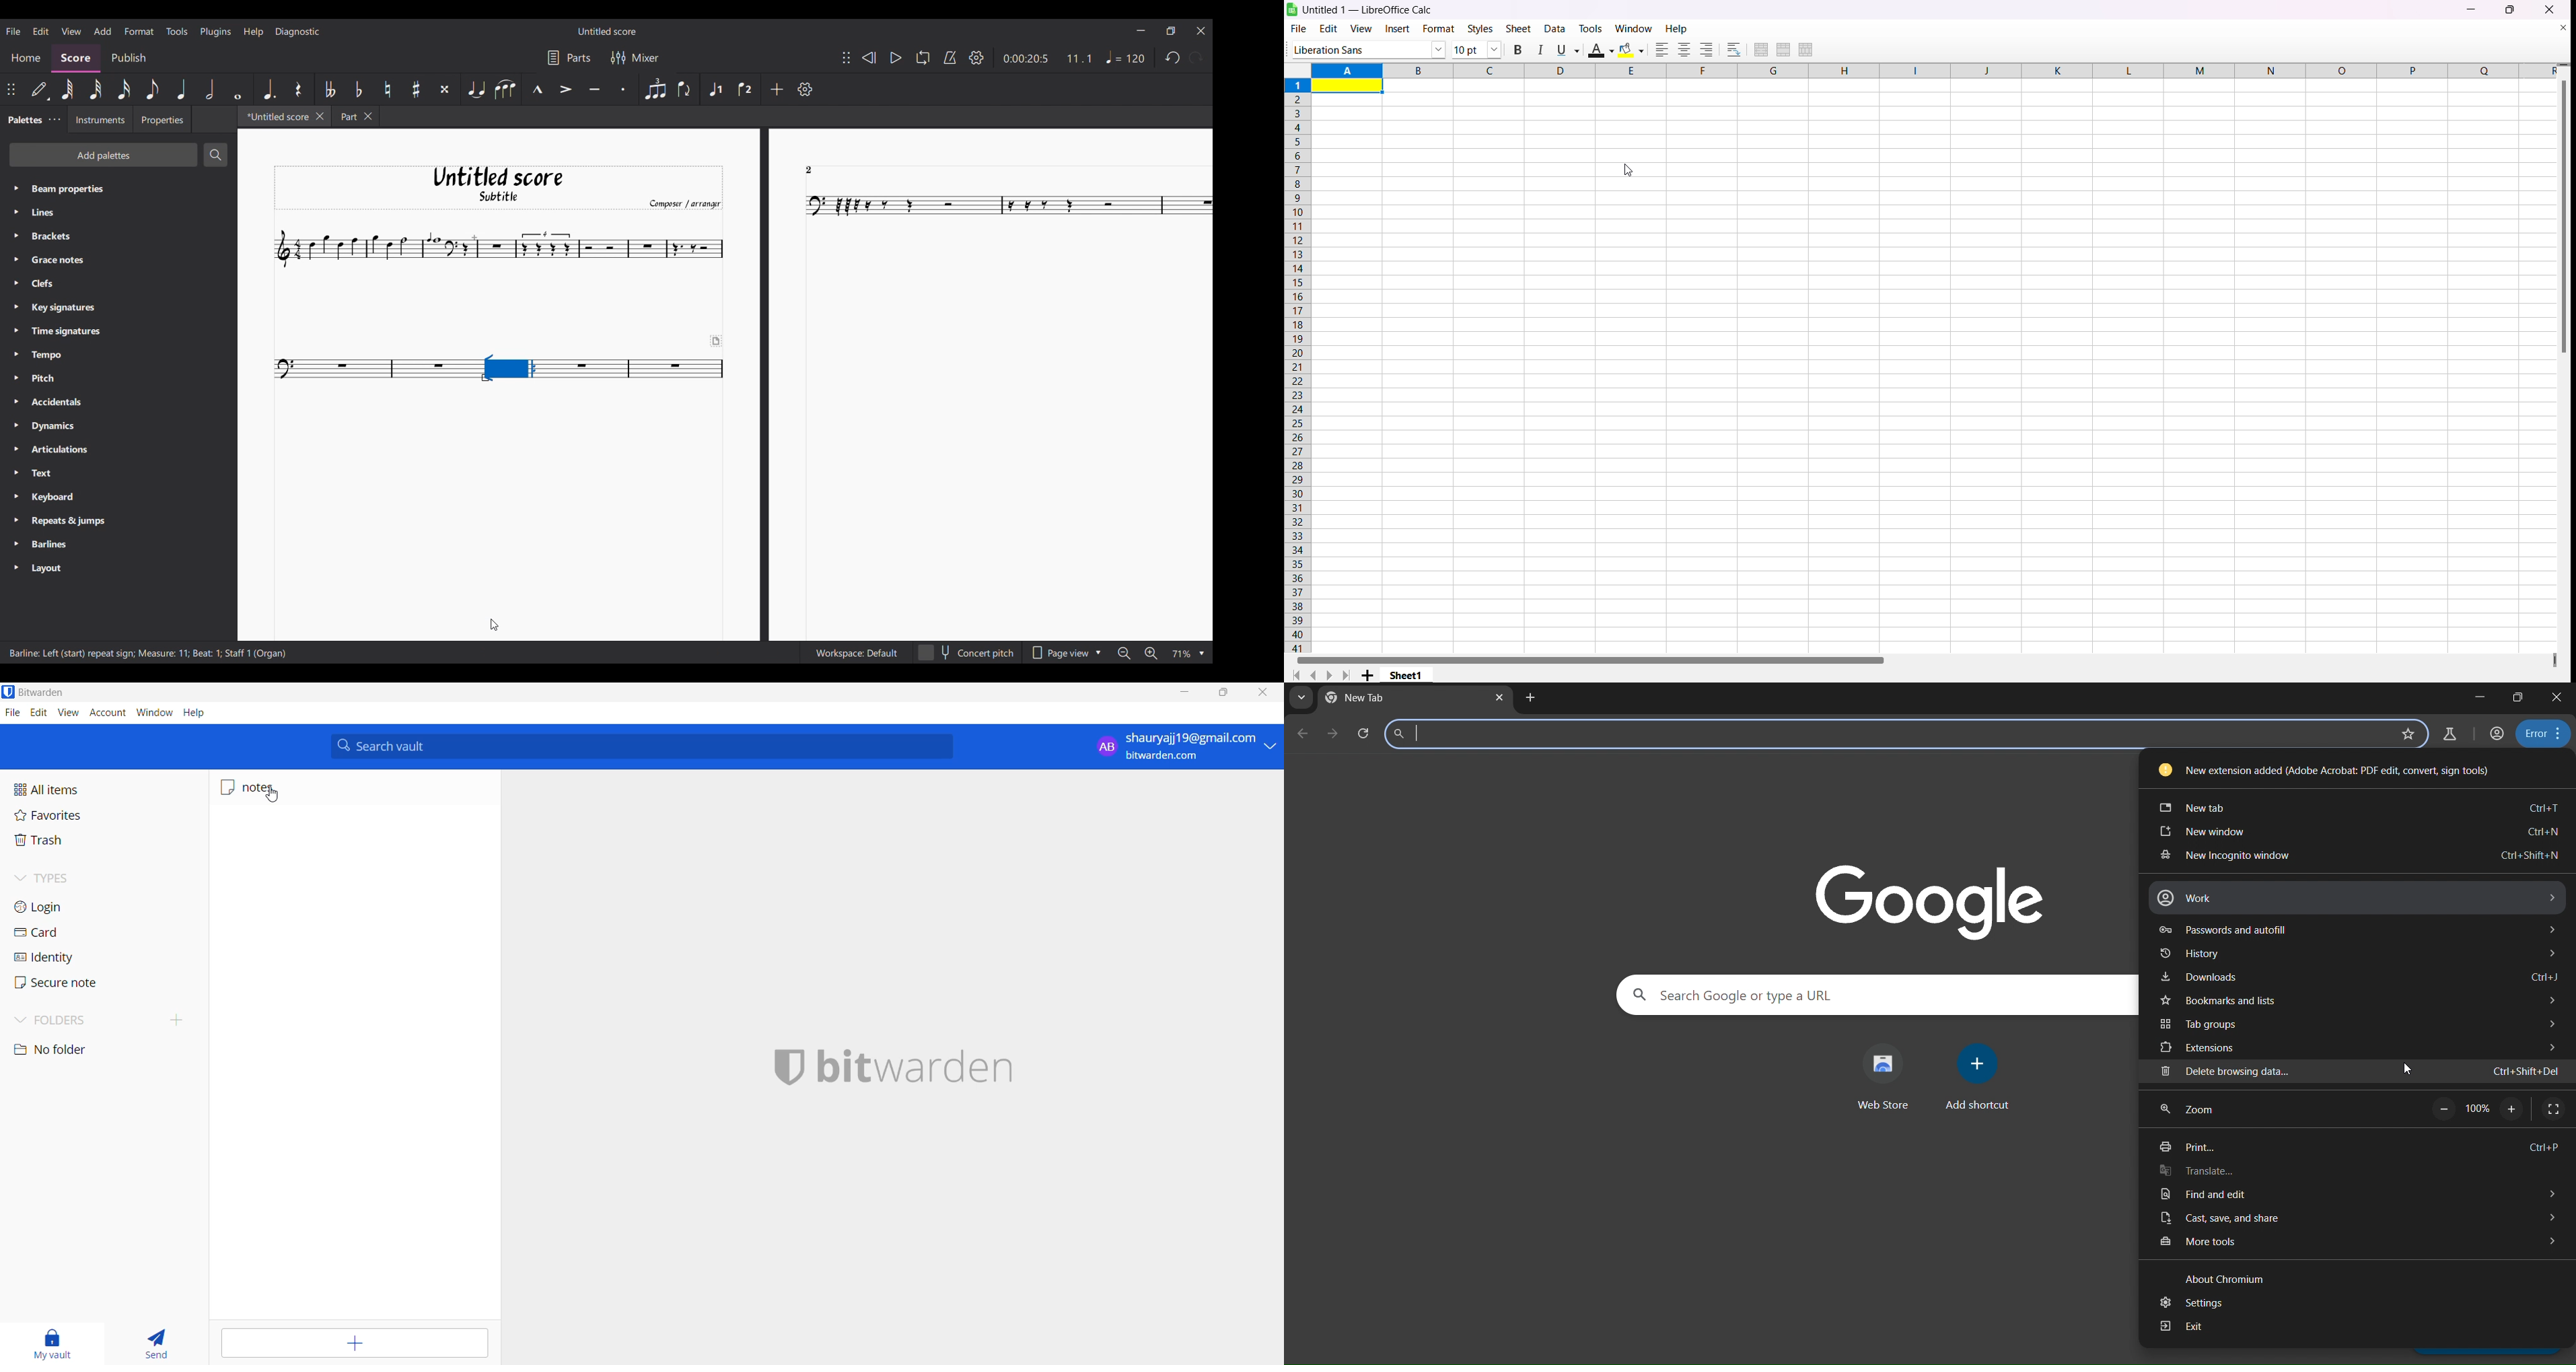  Describe the element at coordinates (2191, 1110) in the screenshot. I see `zoom` at that location.